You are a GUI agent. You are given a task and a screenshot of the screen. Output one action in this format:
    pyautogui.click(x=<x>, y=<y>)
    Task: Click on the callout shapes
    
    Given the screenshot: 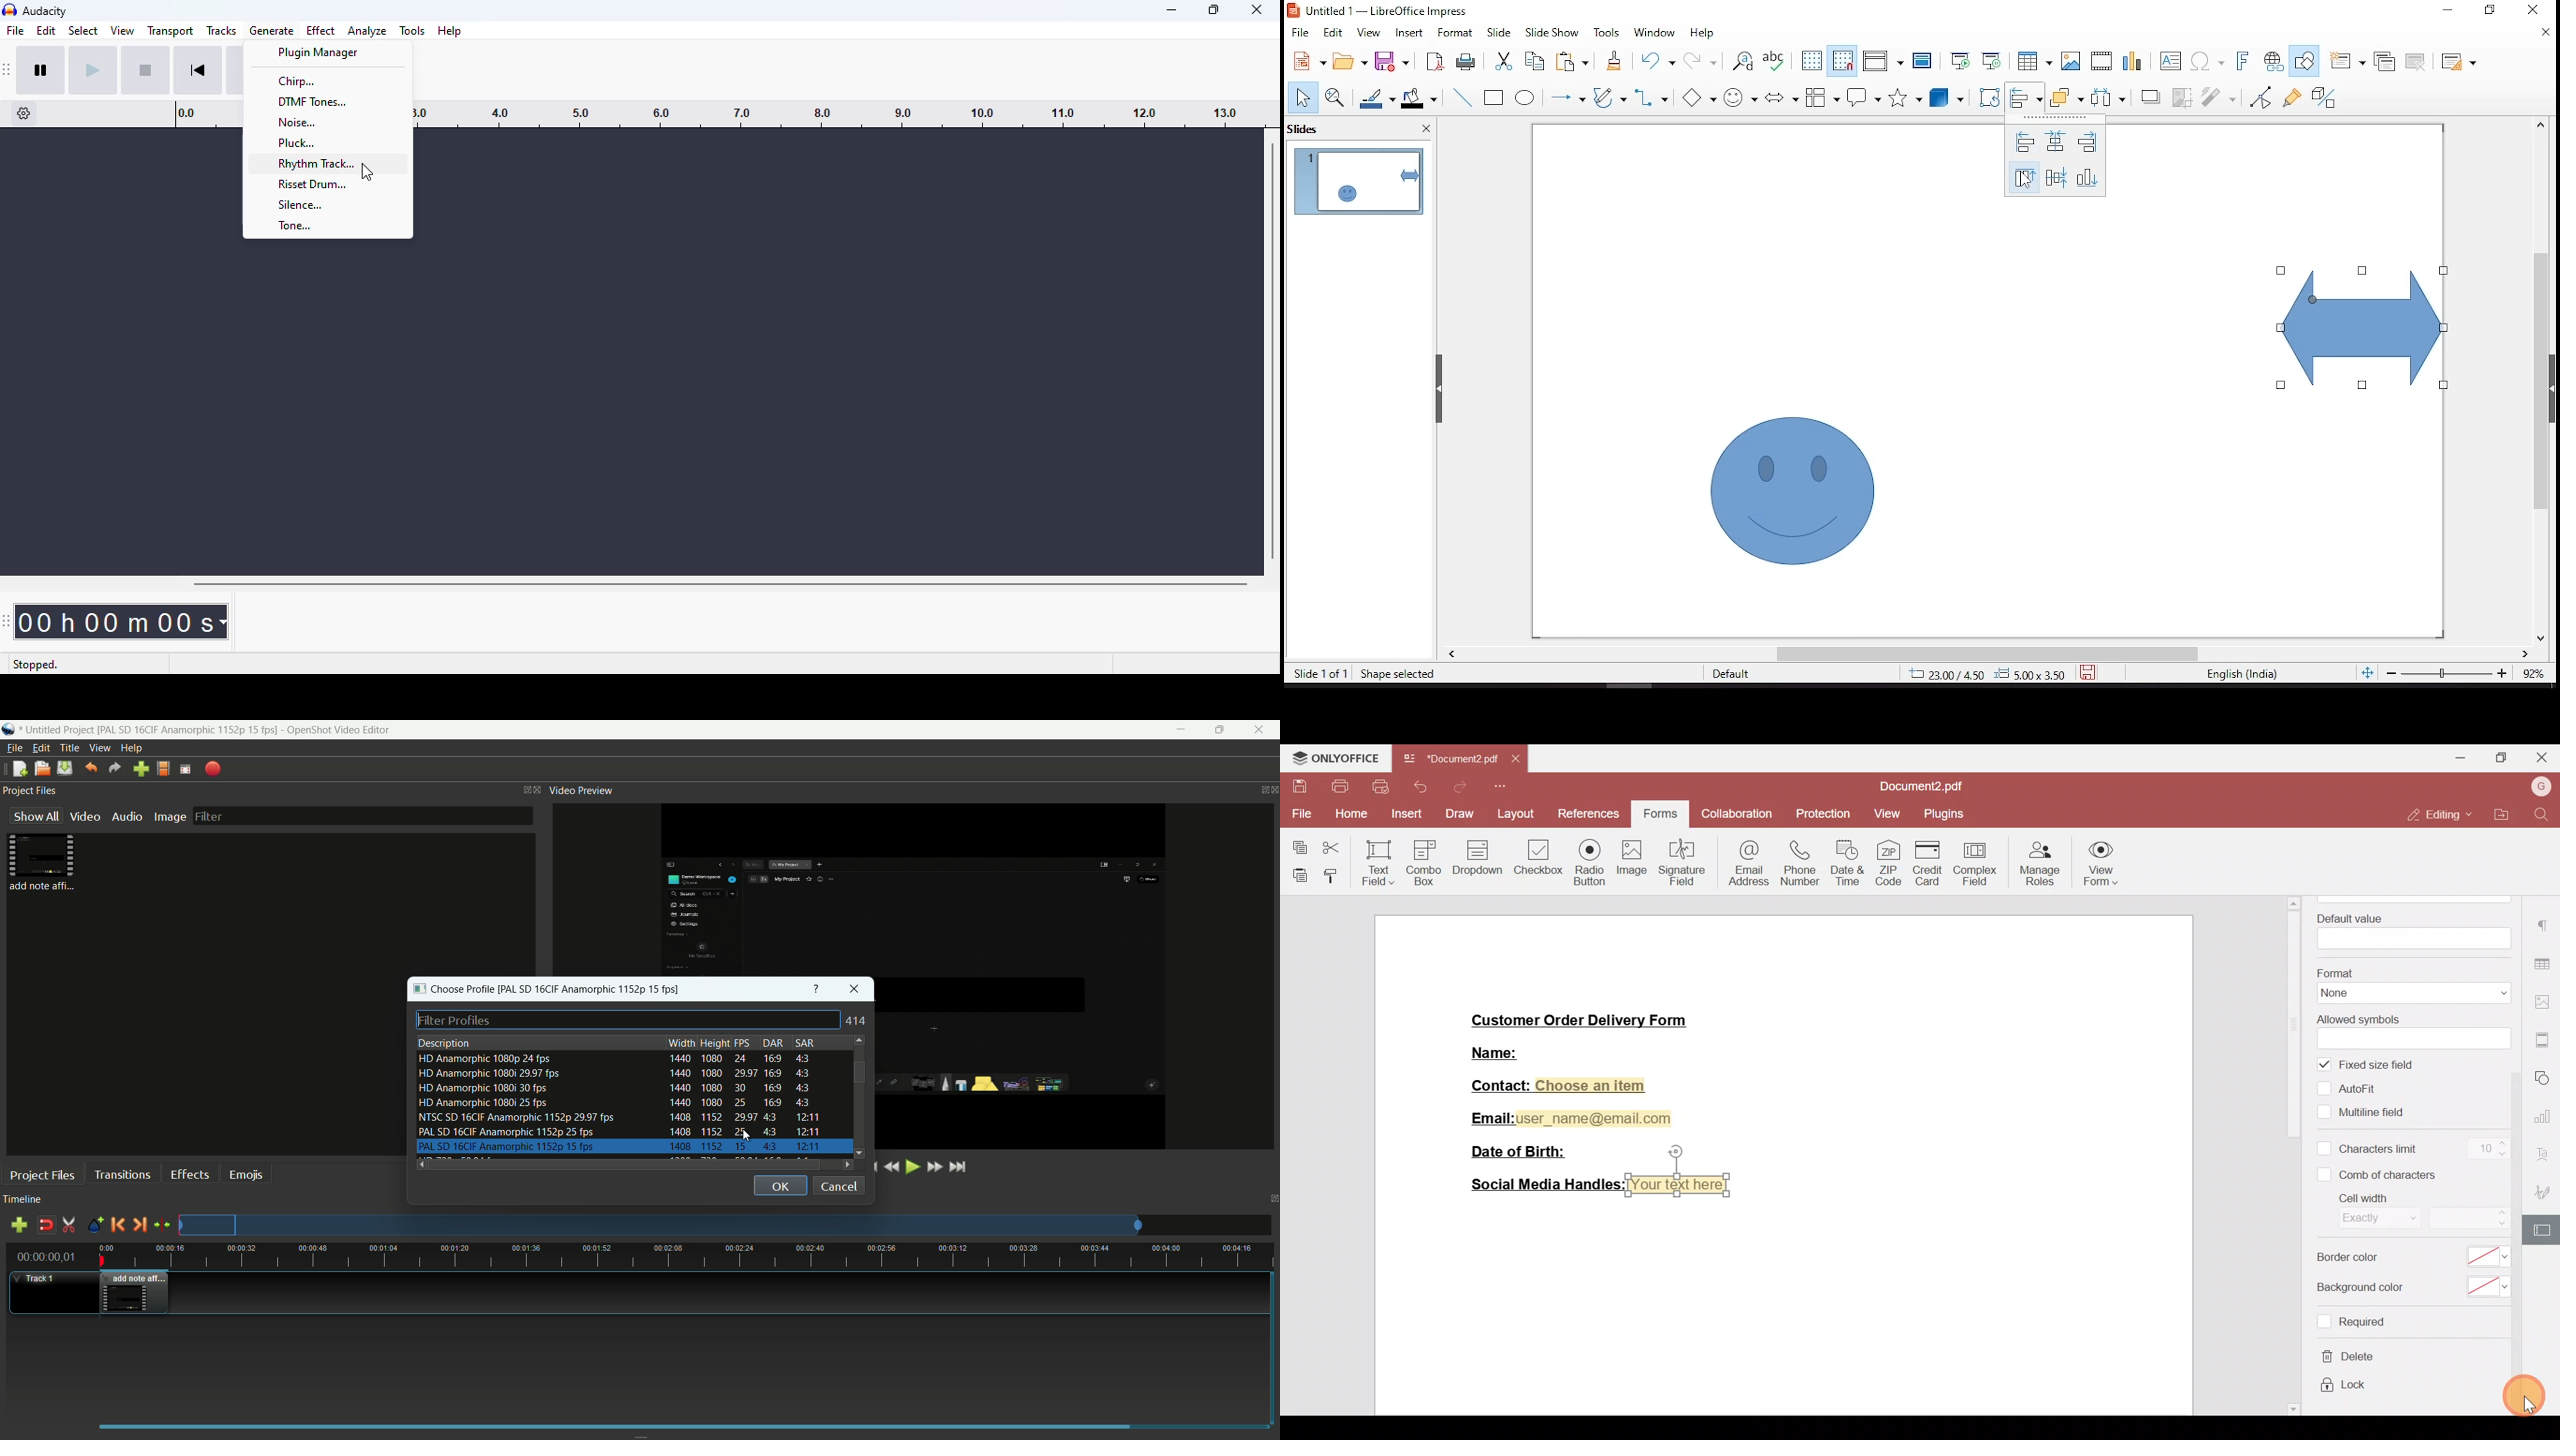 What is the action you would take?
    pyautogui.click(x=1865, y=98)
    